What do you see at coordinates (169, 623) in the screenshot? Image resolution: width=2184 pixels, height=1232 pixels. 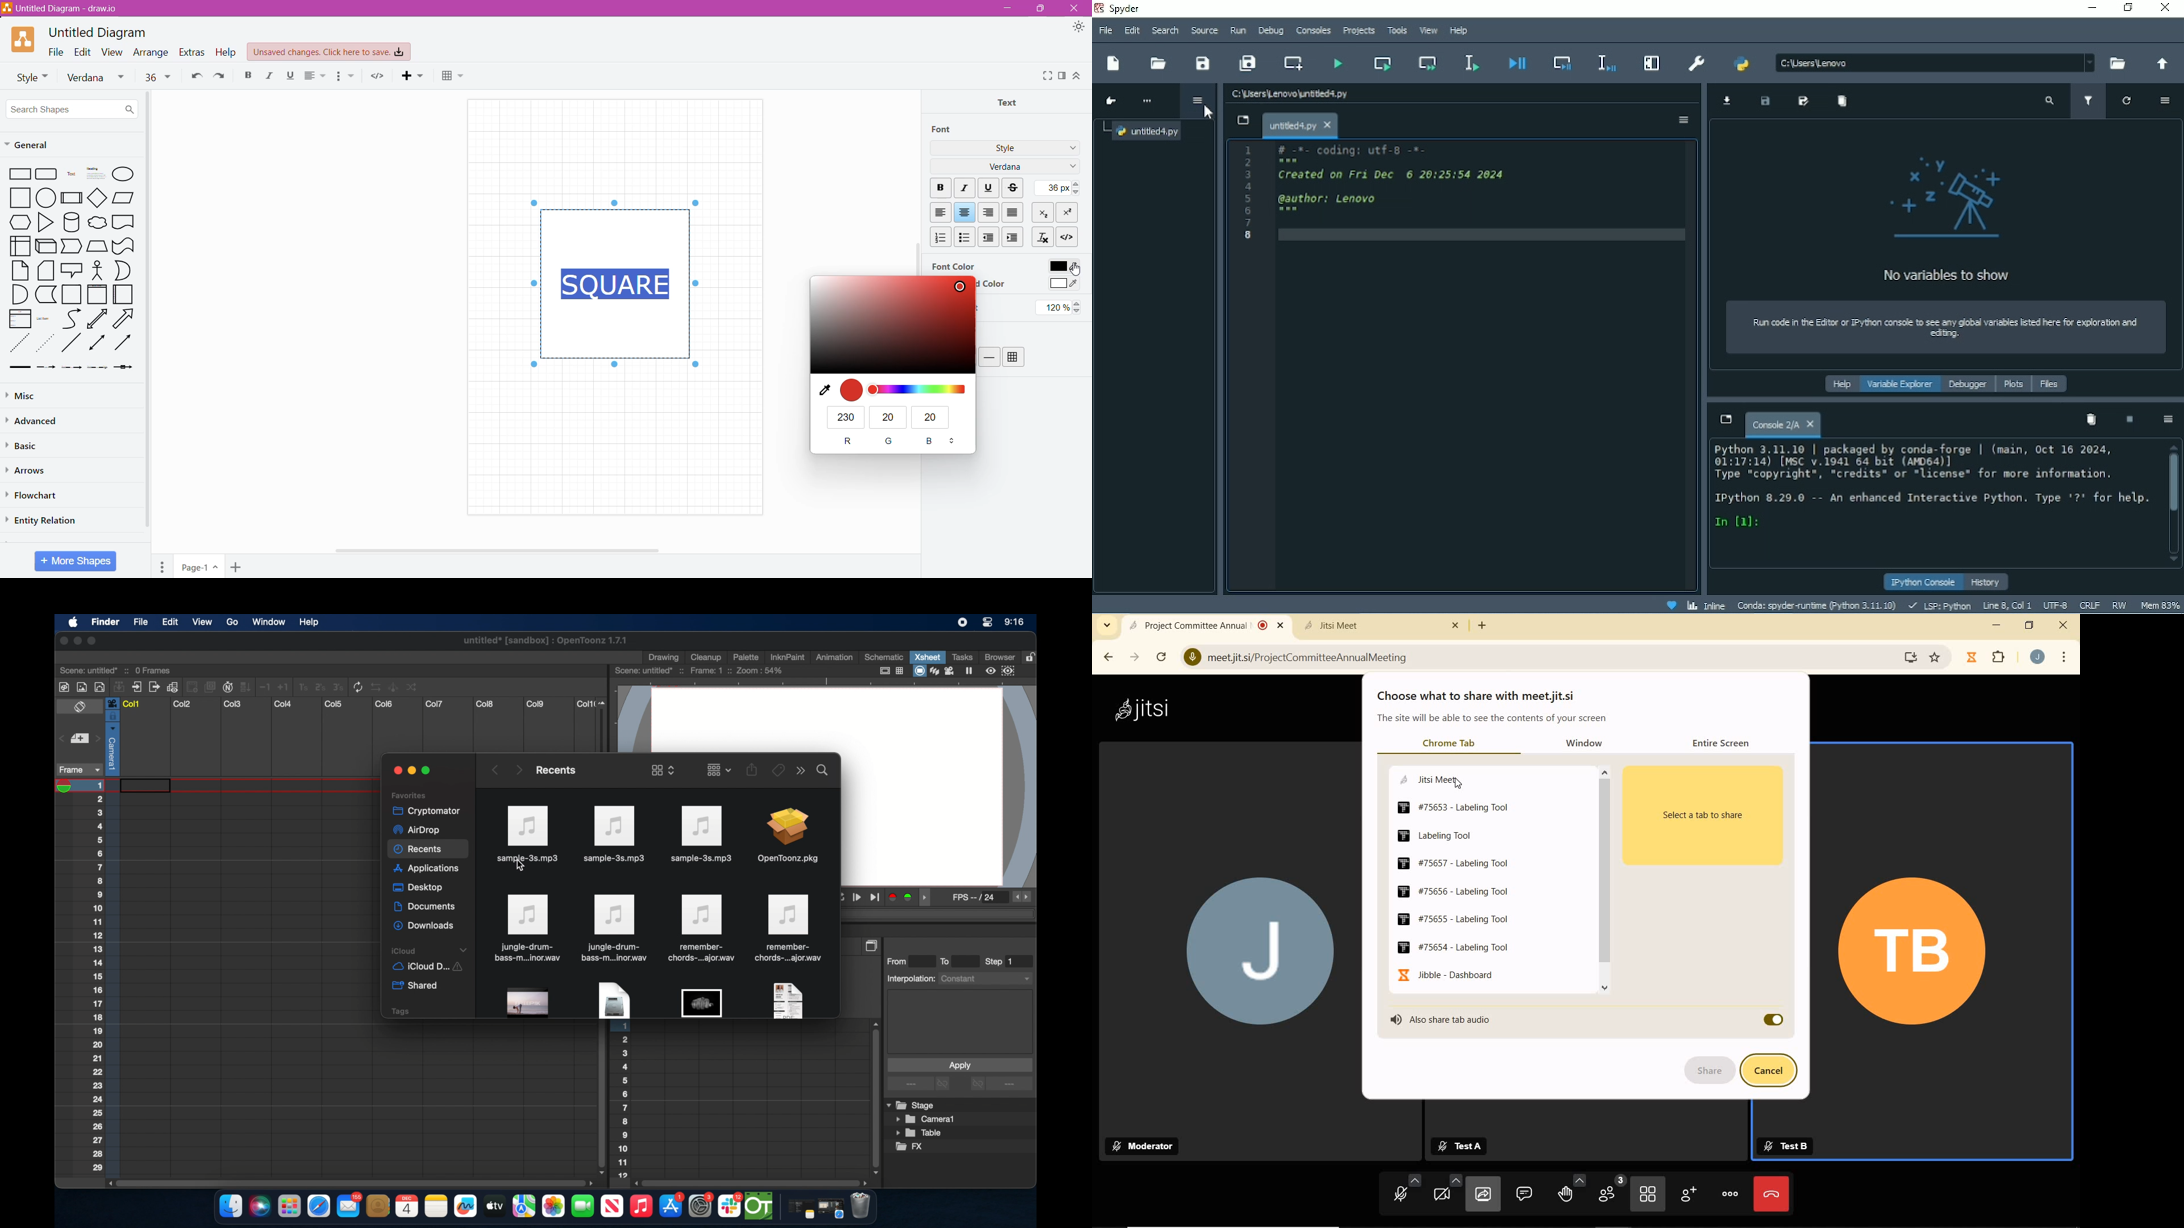 I see `edit` at bounding box center [169, 623].